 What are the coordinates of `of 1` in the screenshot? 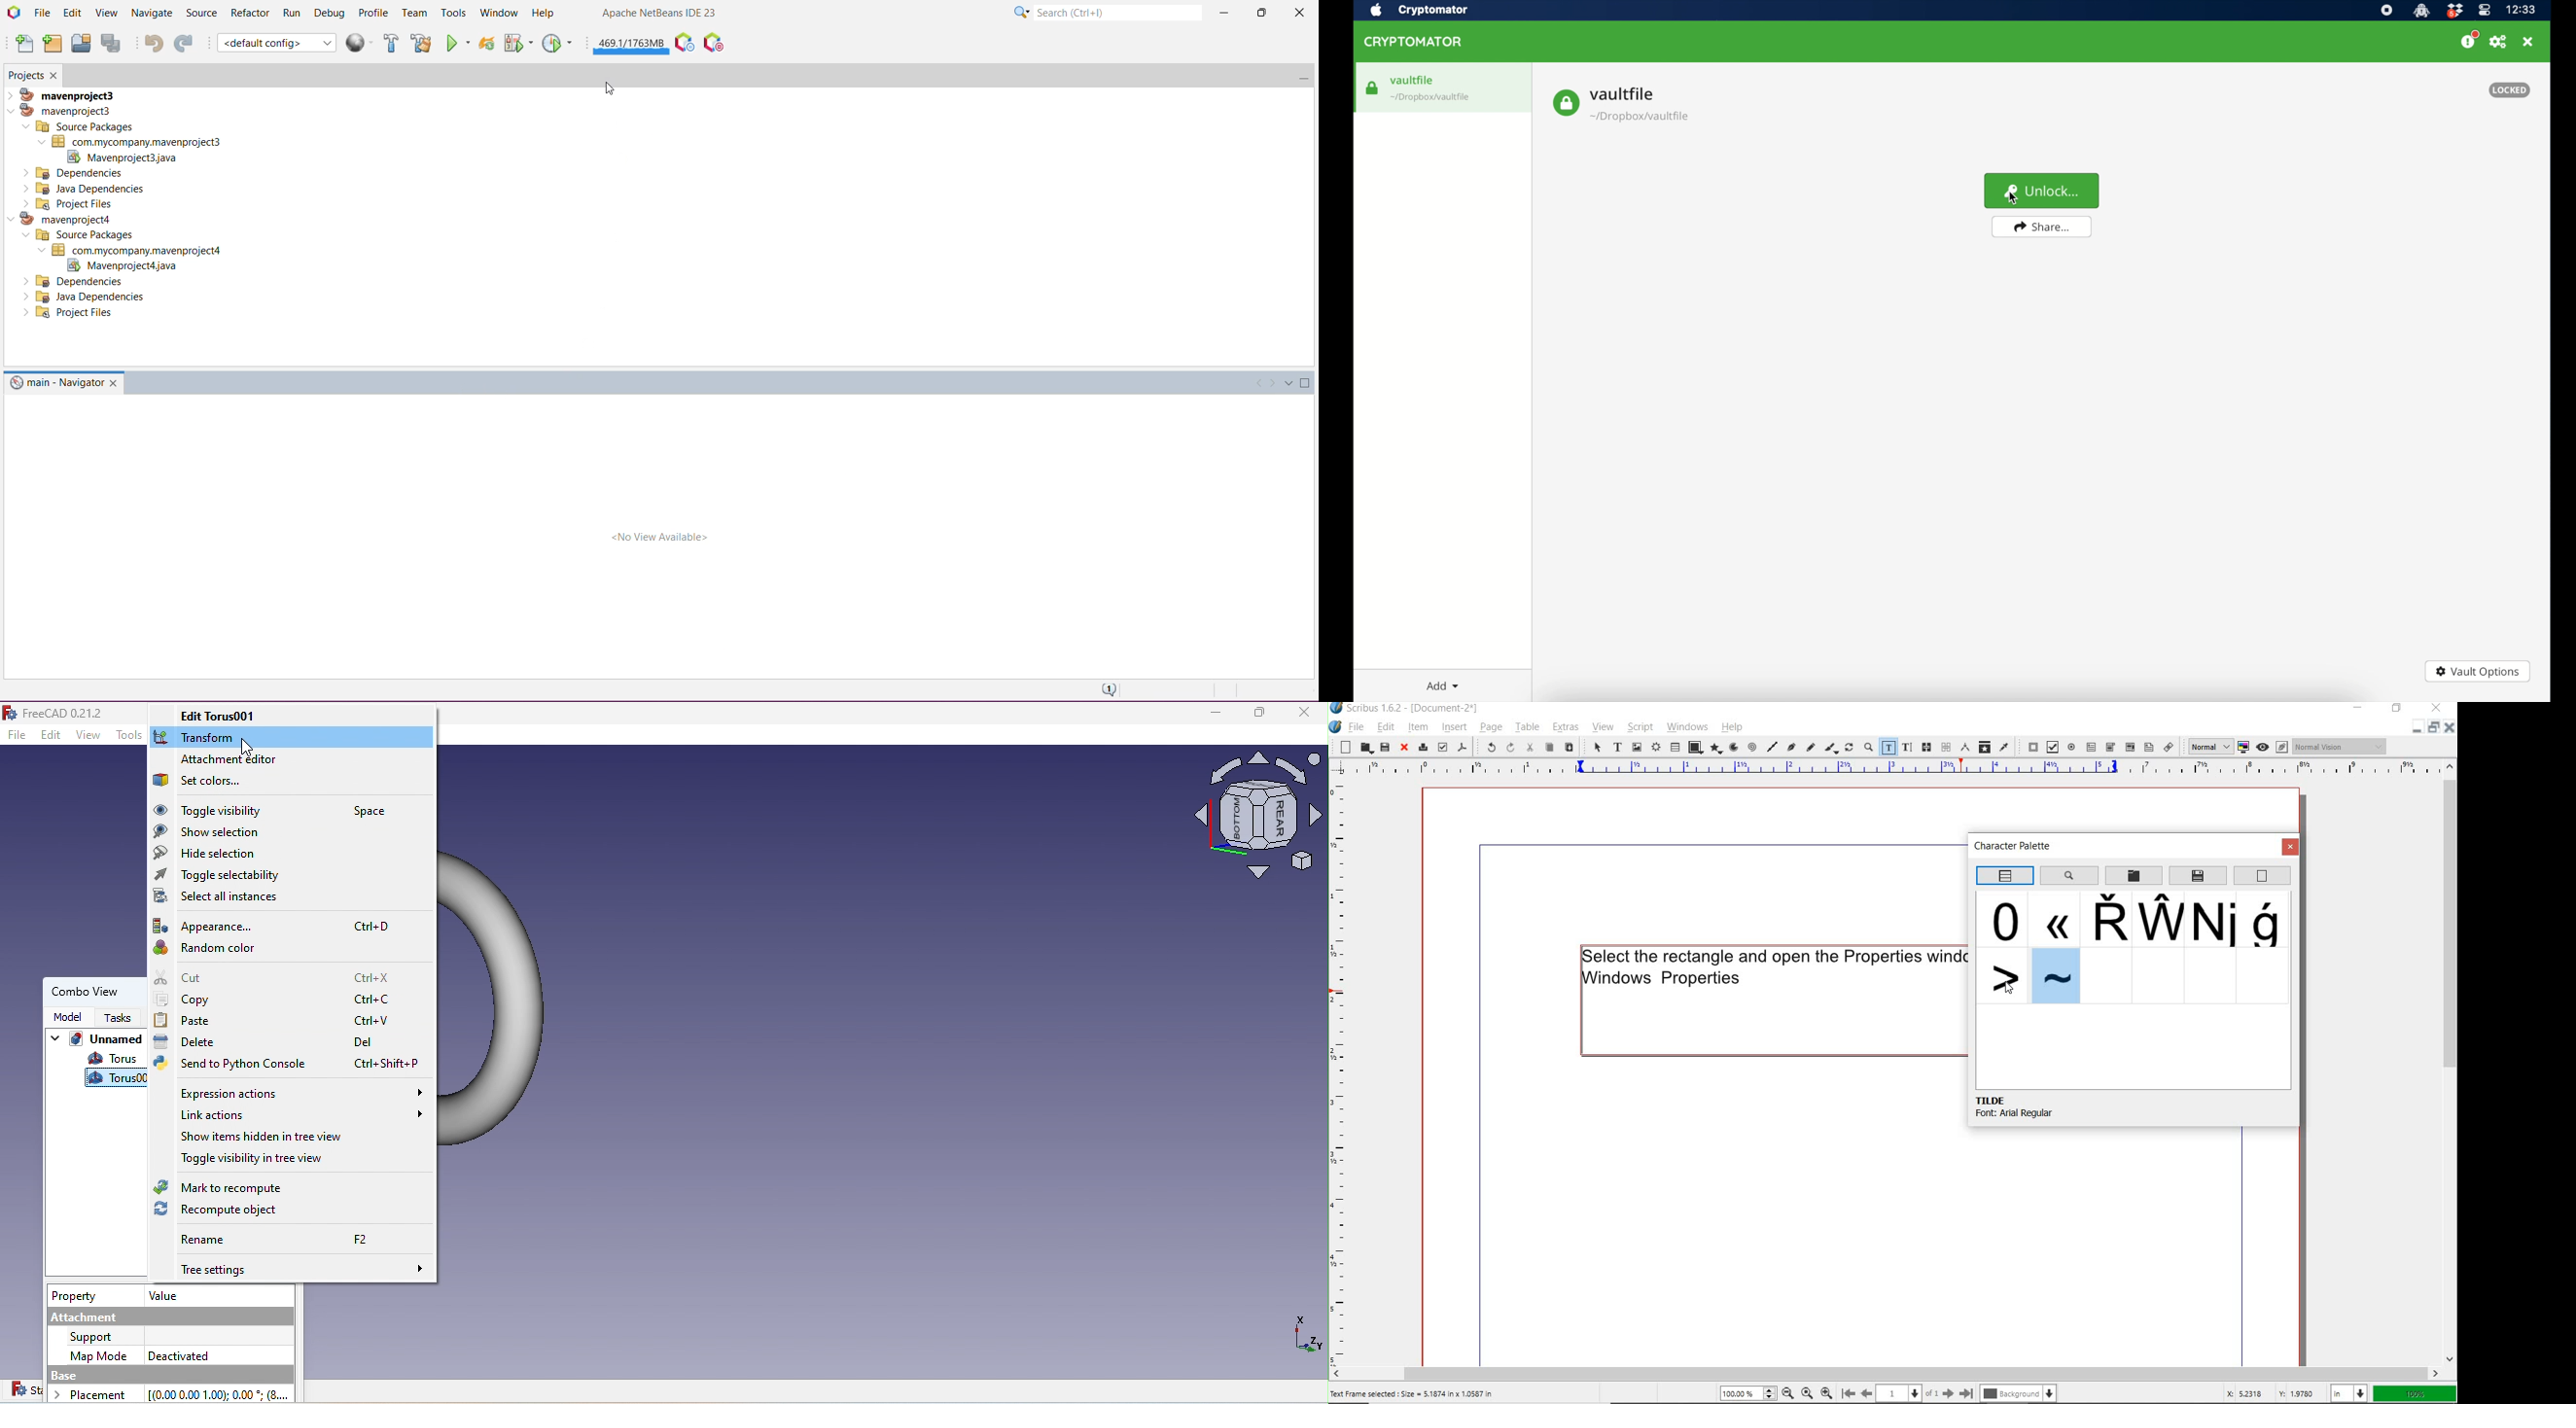 It's located at (1932, 1393).